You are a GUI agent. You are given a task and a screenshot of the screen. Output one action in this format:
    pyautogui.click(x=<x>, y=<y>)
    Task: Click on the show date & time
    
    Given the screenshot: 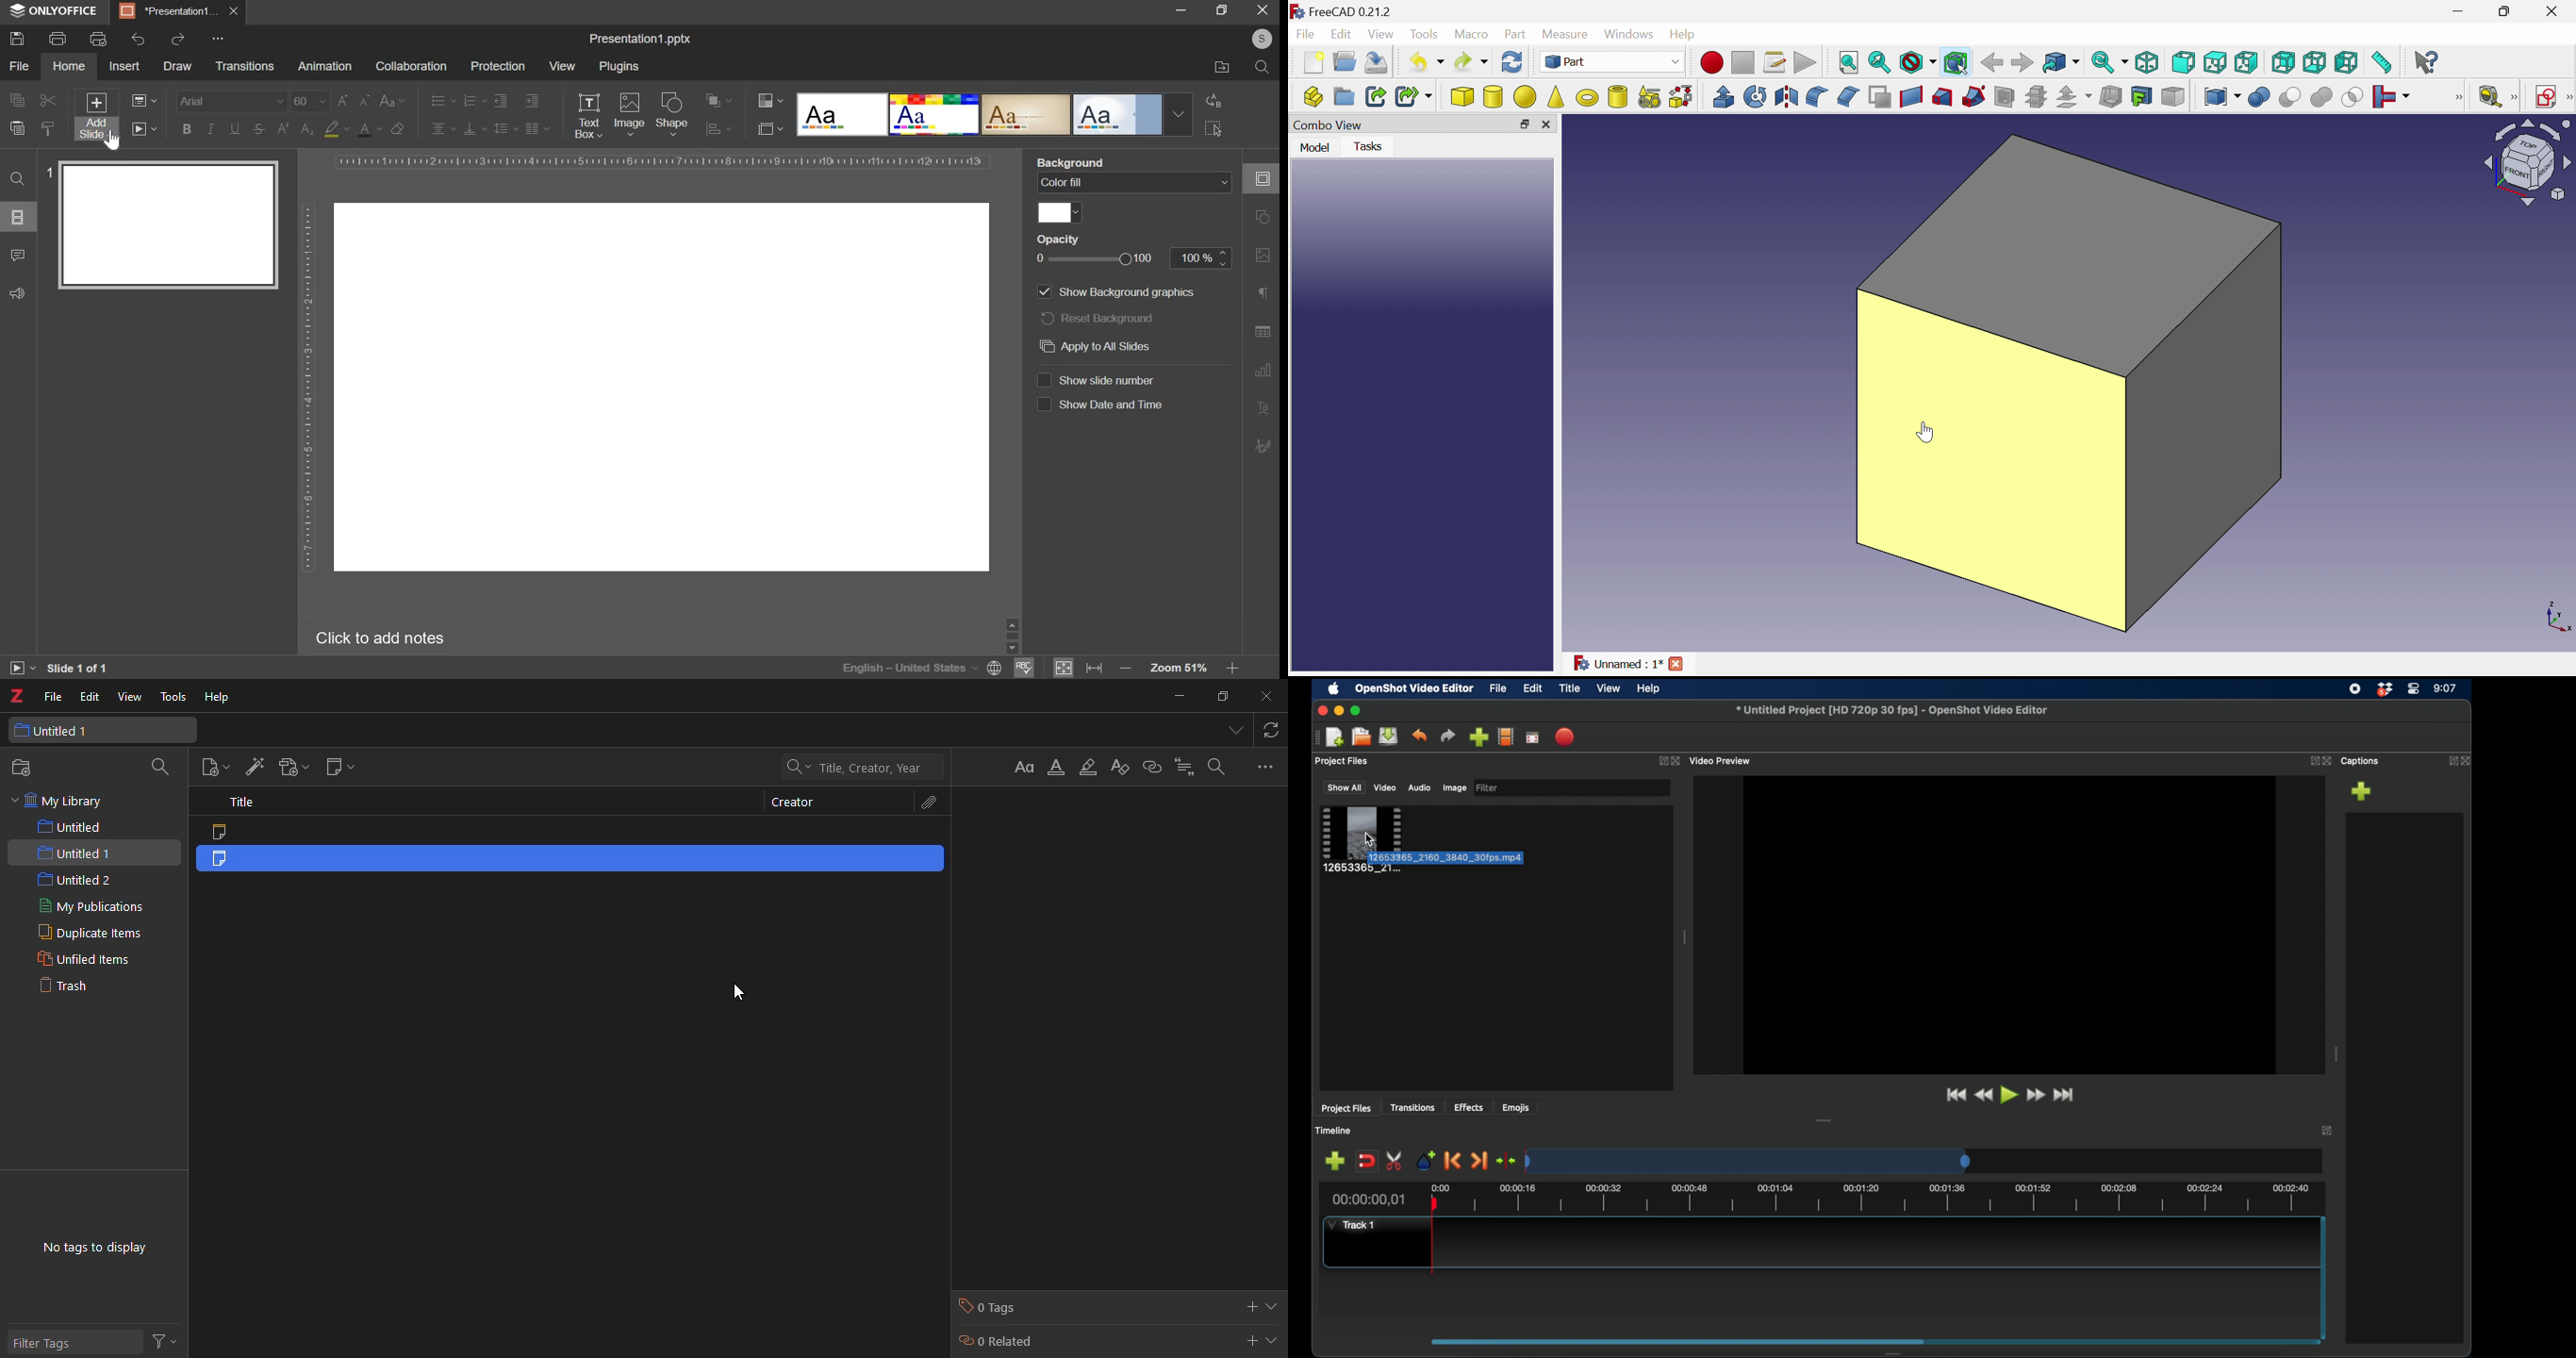 What is the action you would take?
    pyautogui.click(x=1102, y=404)
    